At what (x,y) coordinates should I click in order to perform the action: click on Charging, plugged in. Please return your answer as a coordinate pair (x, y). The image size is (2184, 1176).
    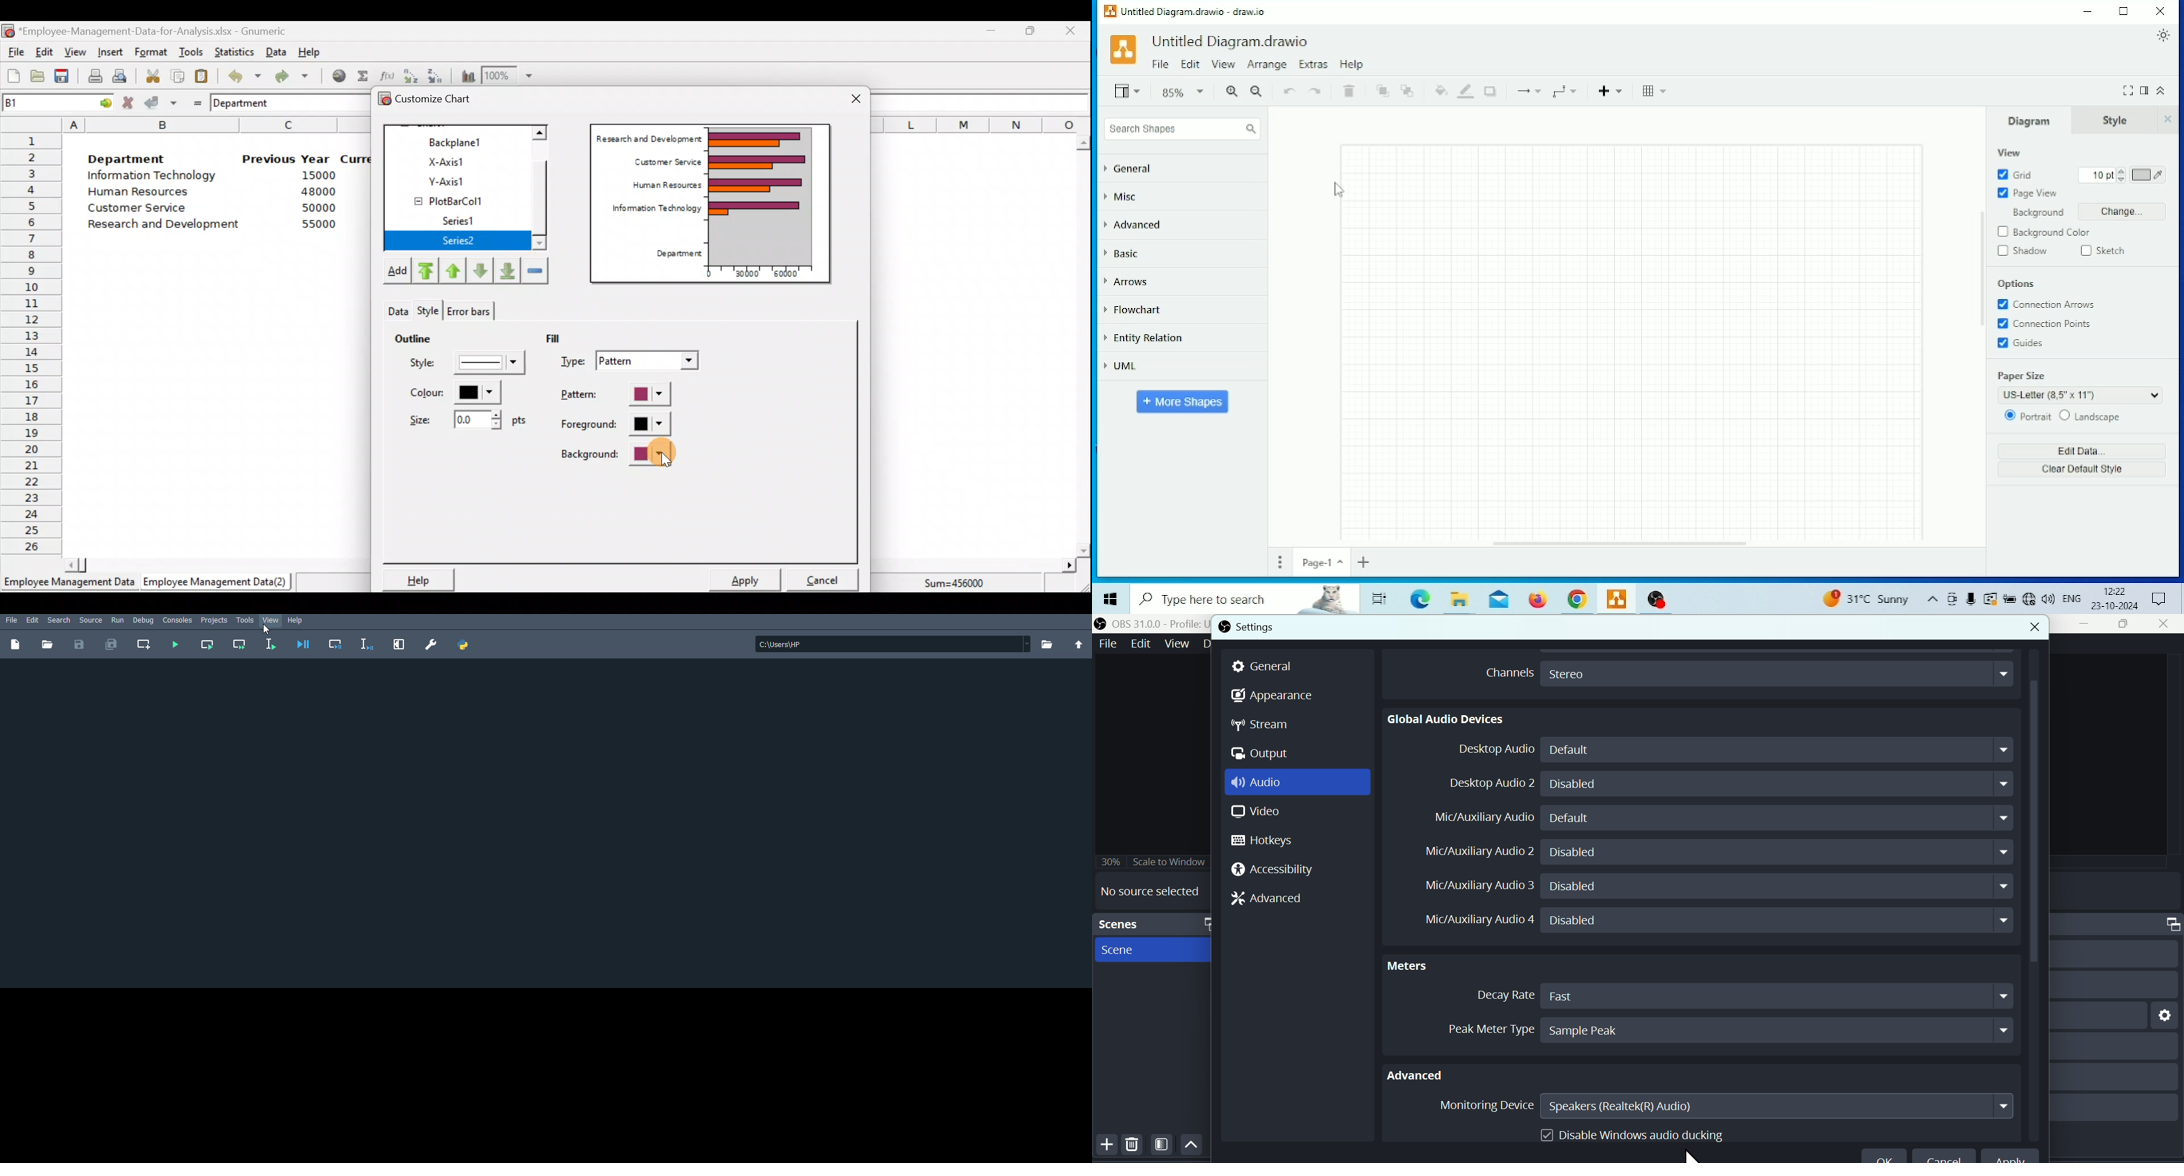
    Looking at the image, I should click on (2009, 598).